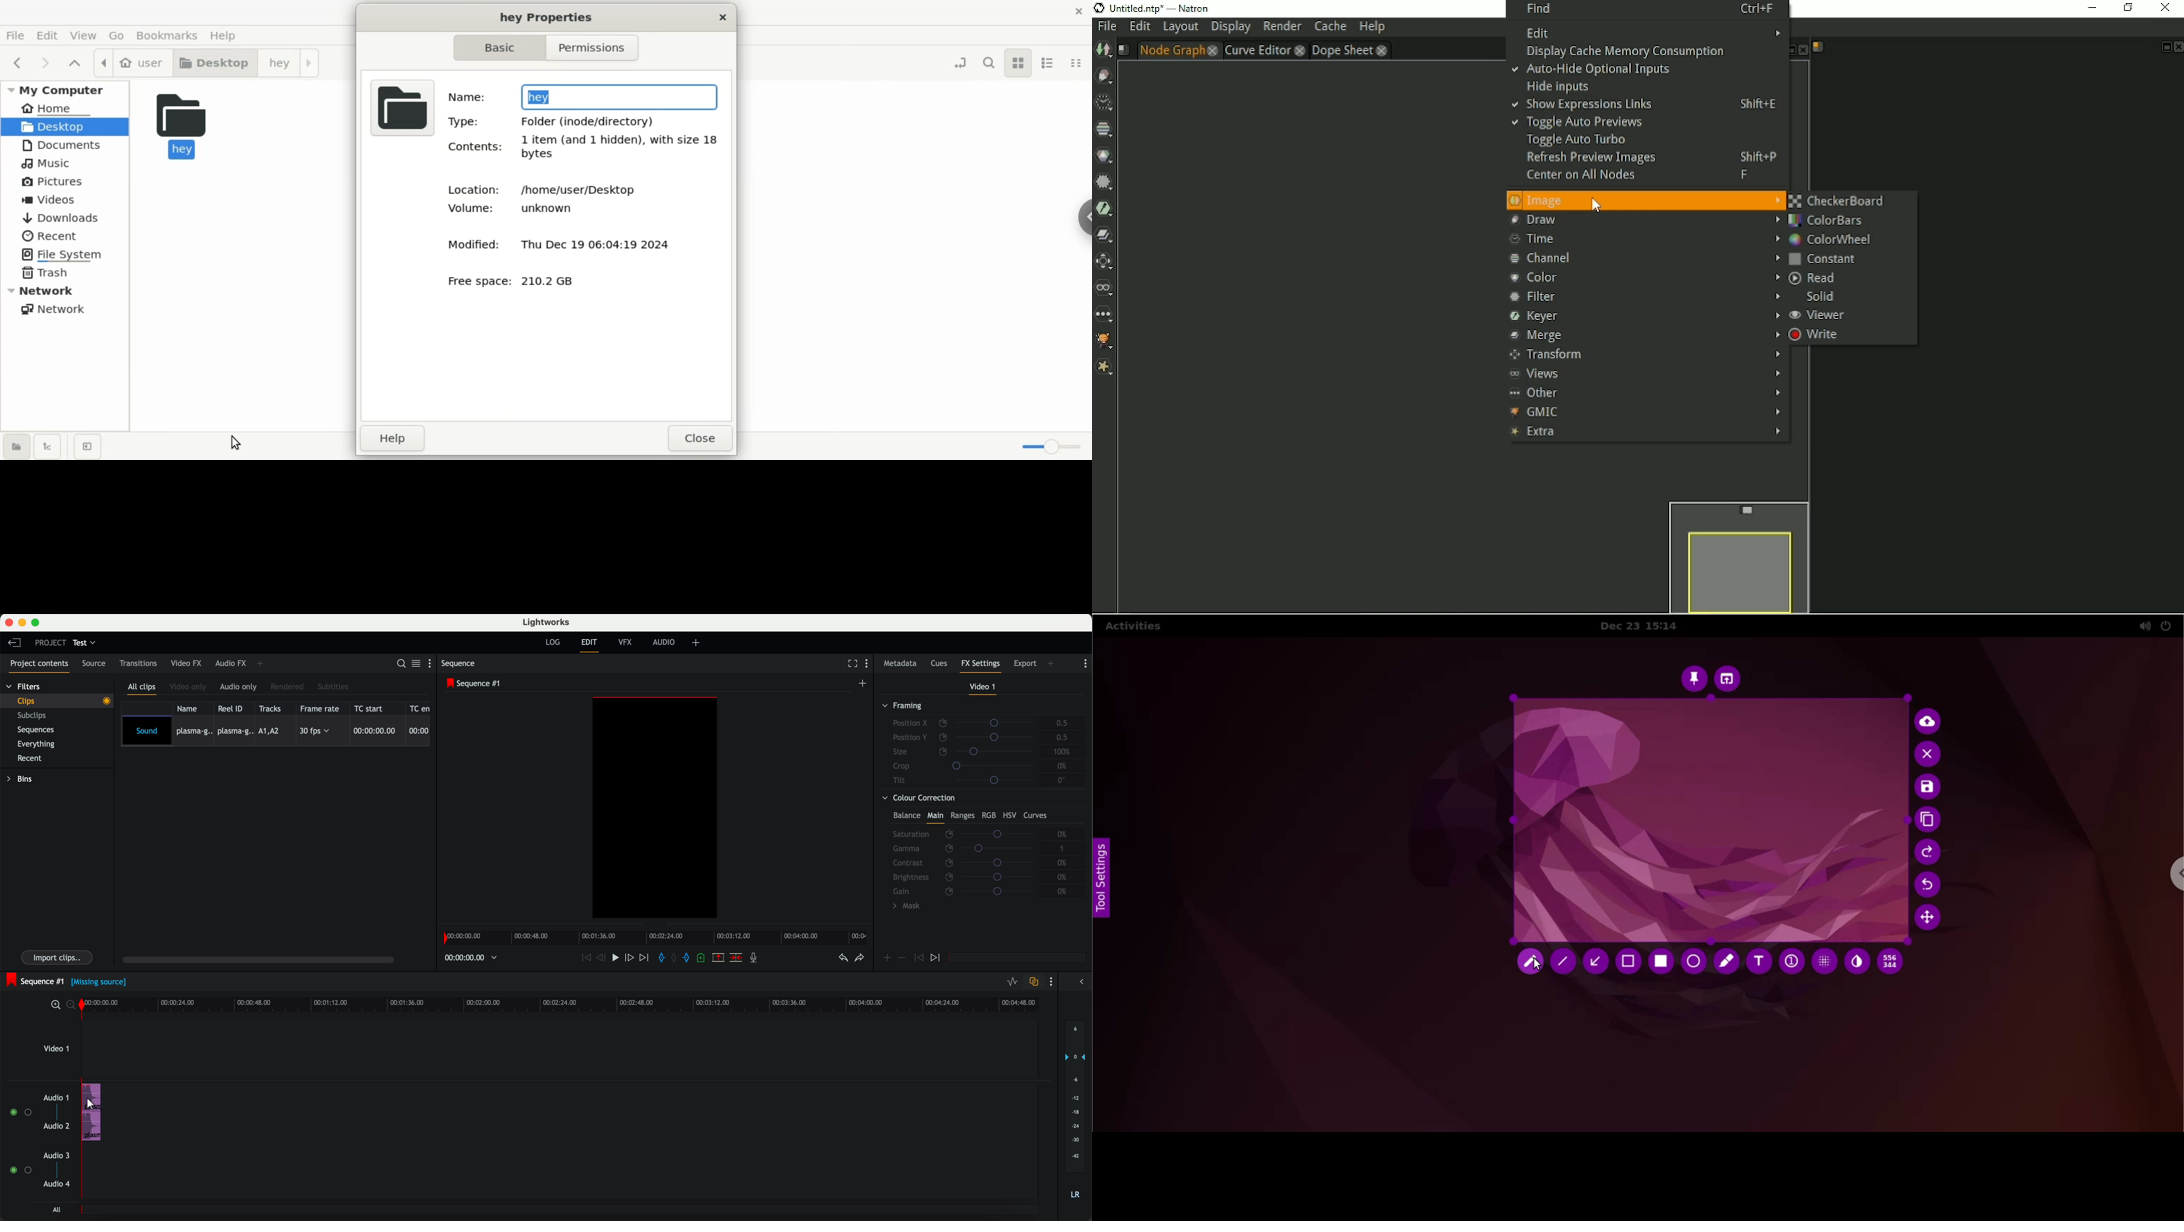  What do you see at coordinates (93, 1114) in the screenshot?
I see `audio` at bounding box center [93, 1114].